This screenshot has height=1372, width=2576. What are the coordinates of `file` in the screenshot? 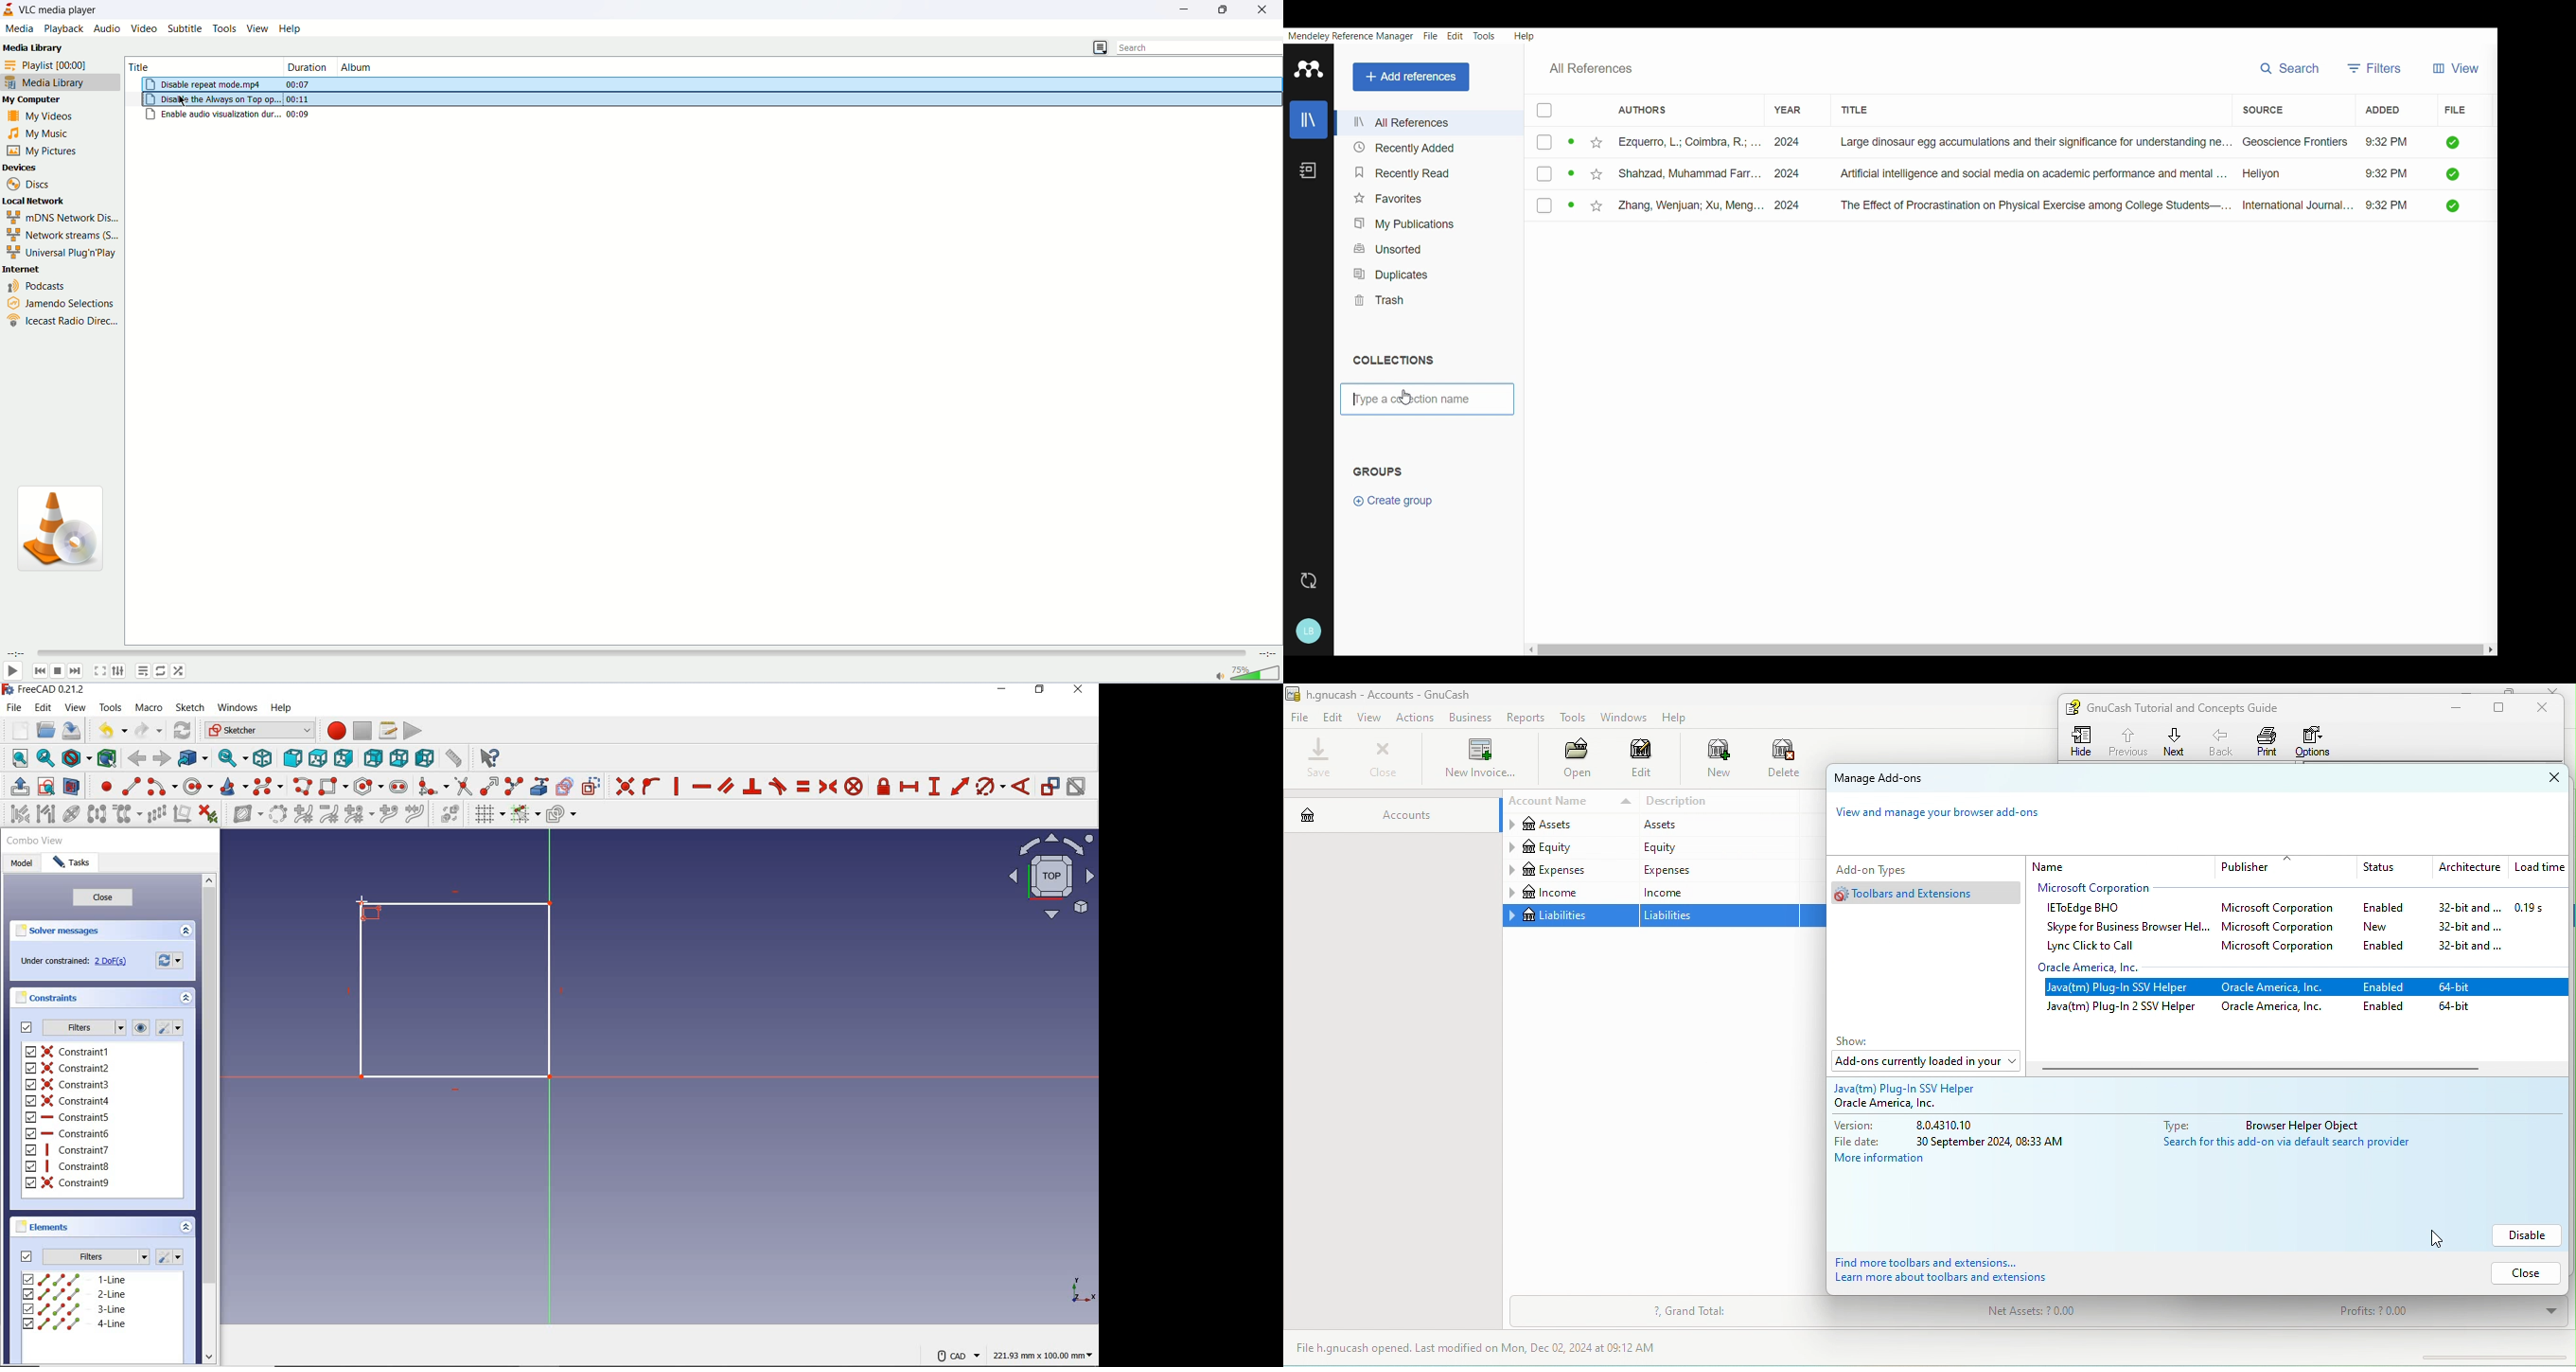 It's located at (14, 708).